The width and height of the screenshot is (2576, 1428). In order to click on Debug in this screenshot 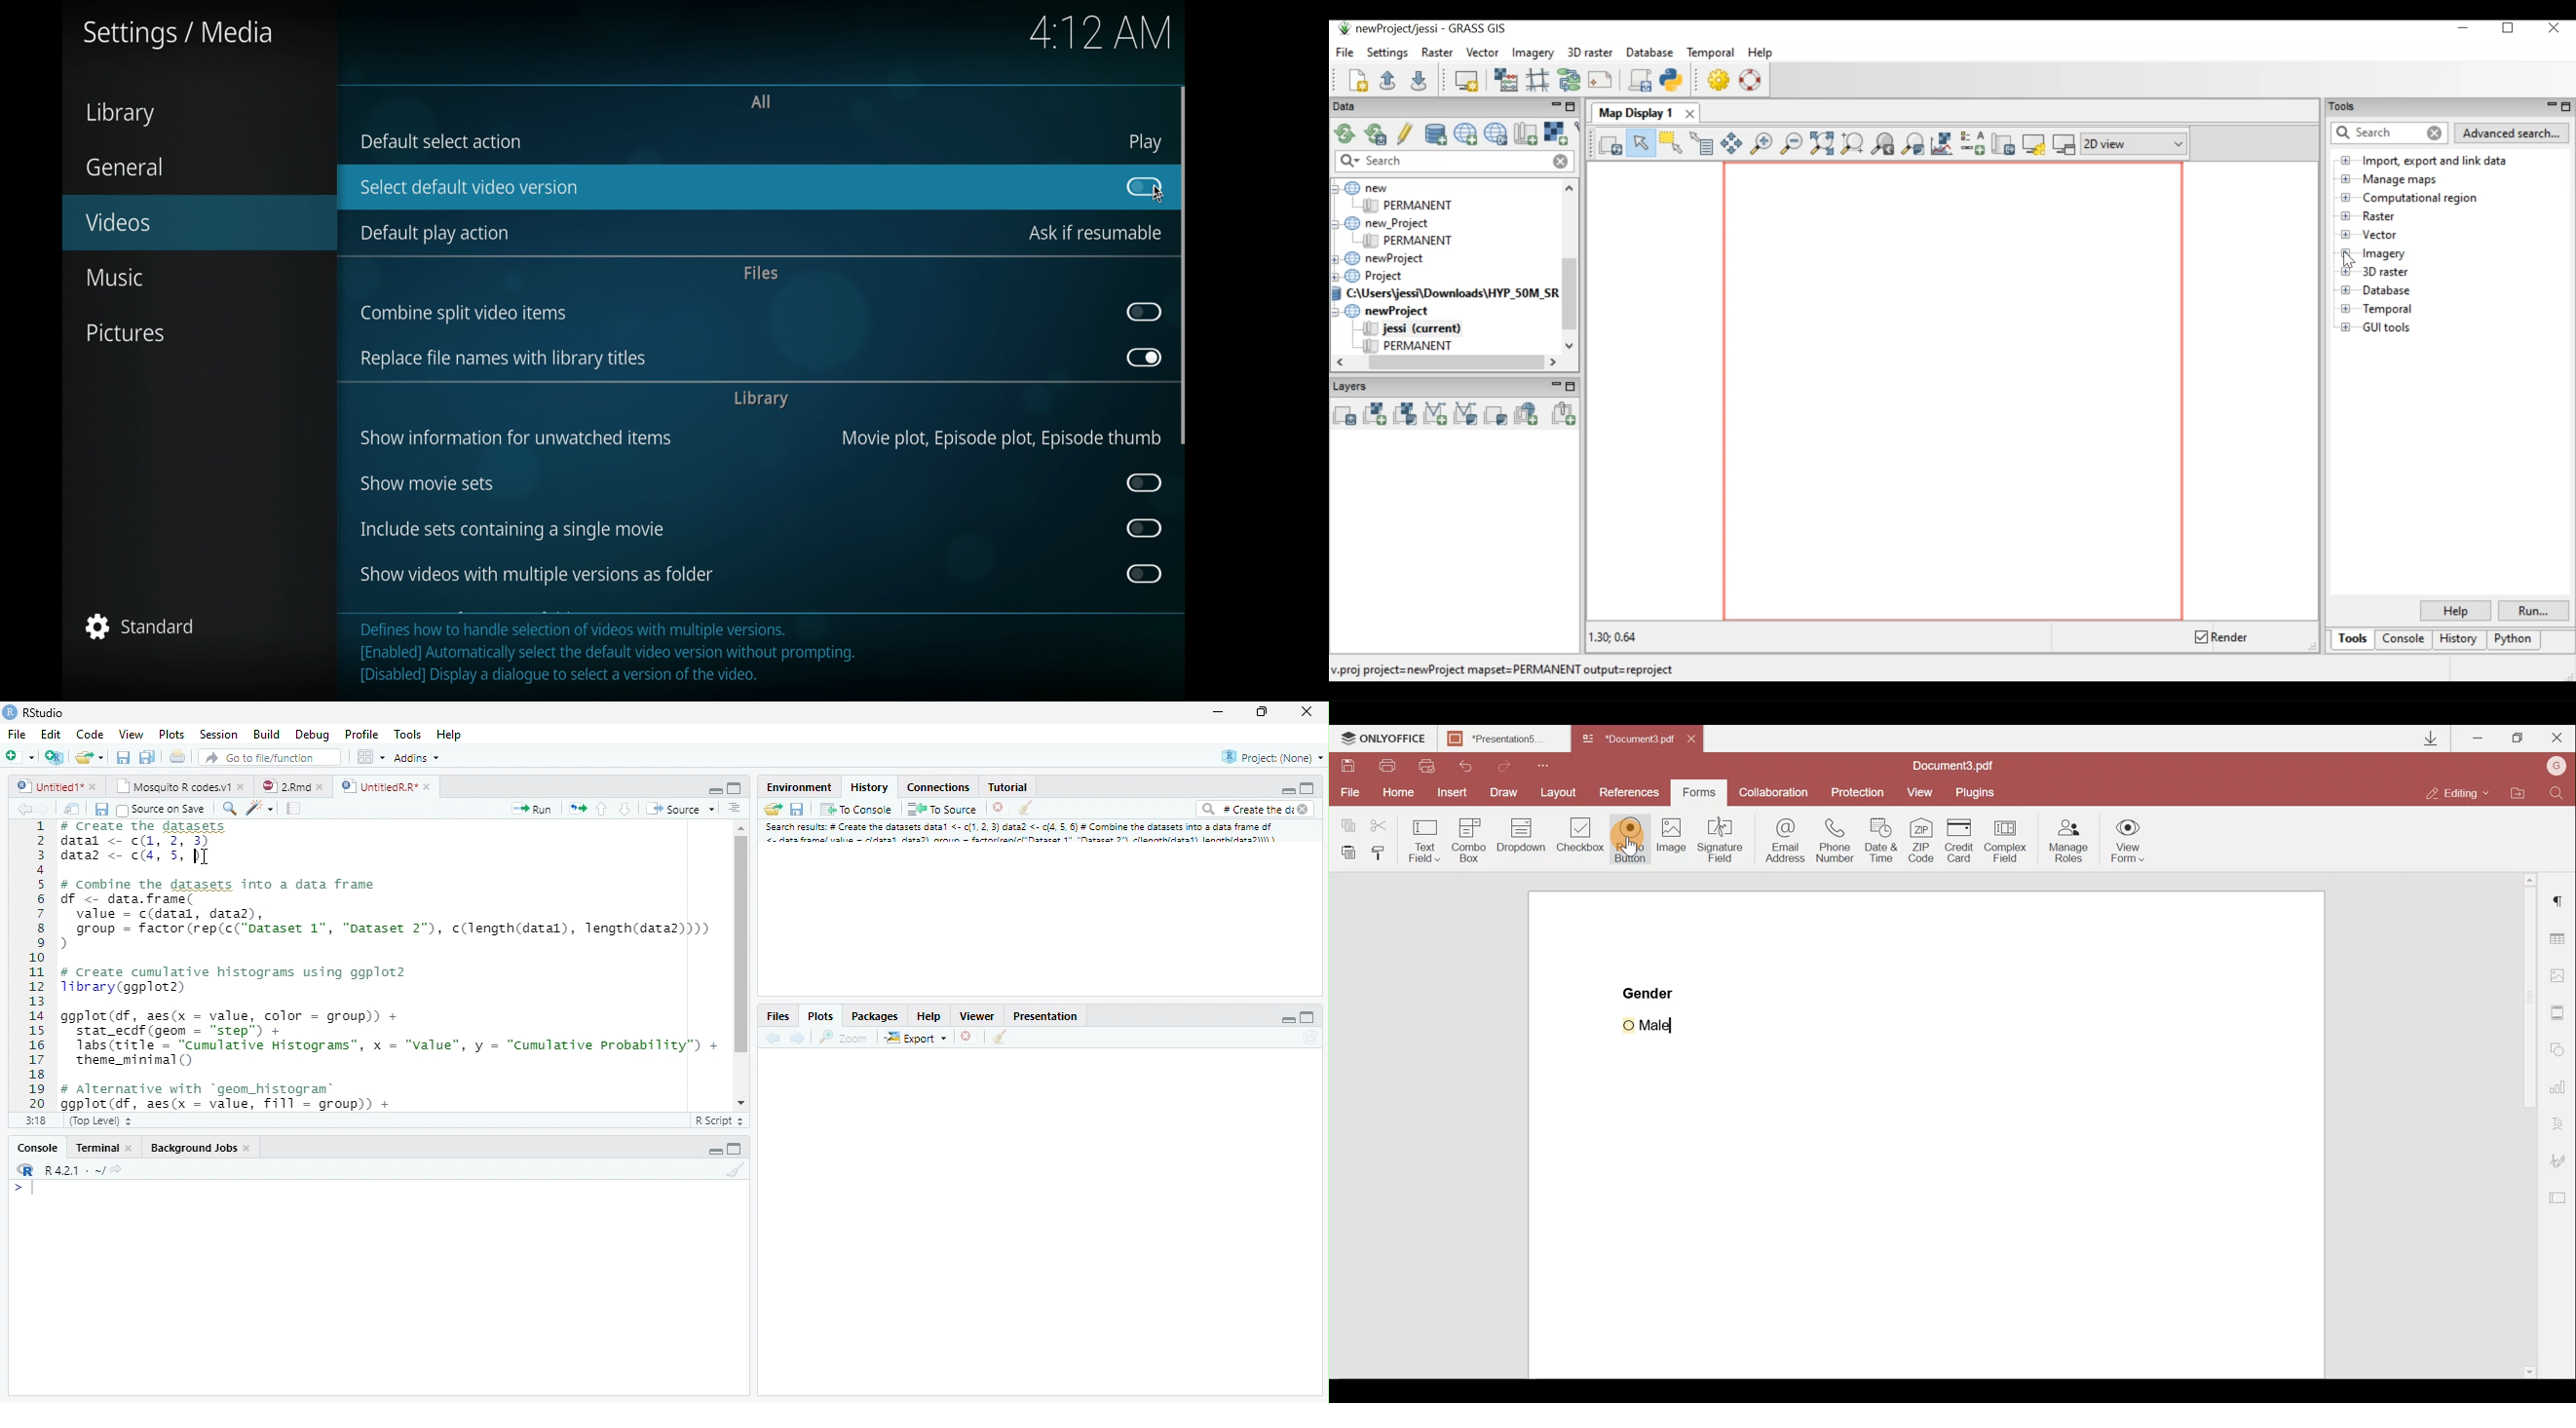, I will do `click(339, 735)`.